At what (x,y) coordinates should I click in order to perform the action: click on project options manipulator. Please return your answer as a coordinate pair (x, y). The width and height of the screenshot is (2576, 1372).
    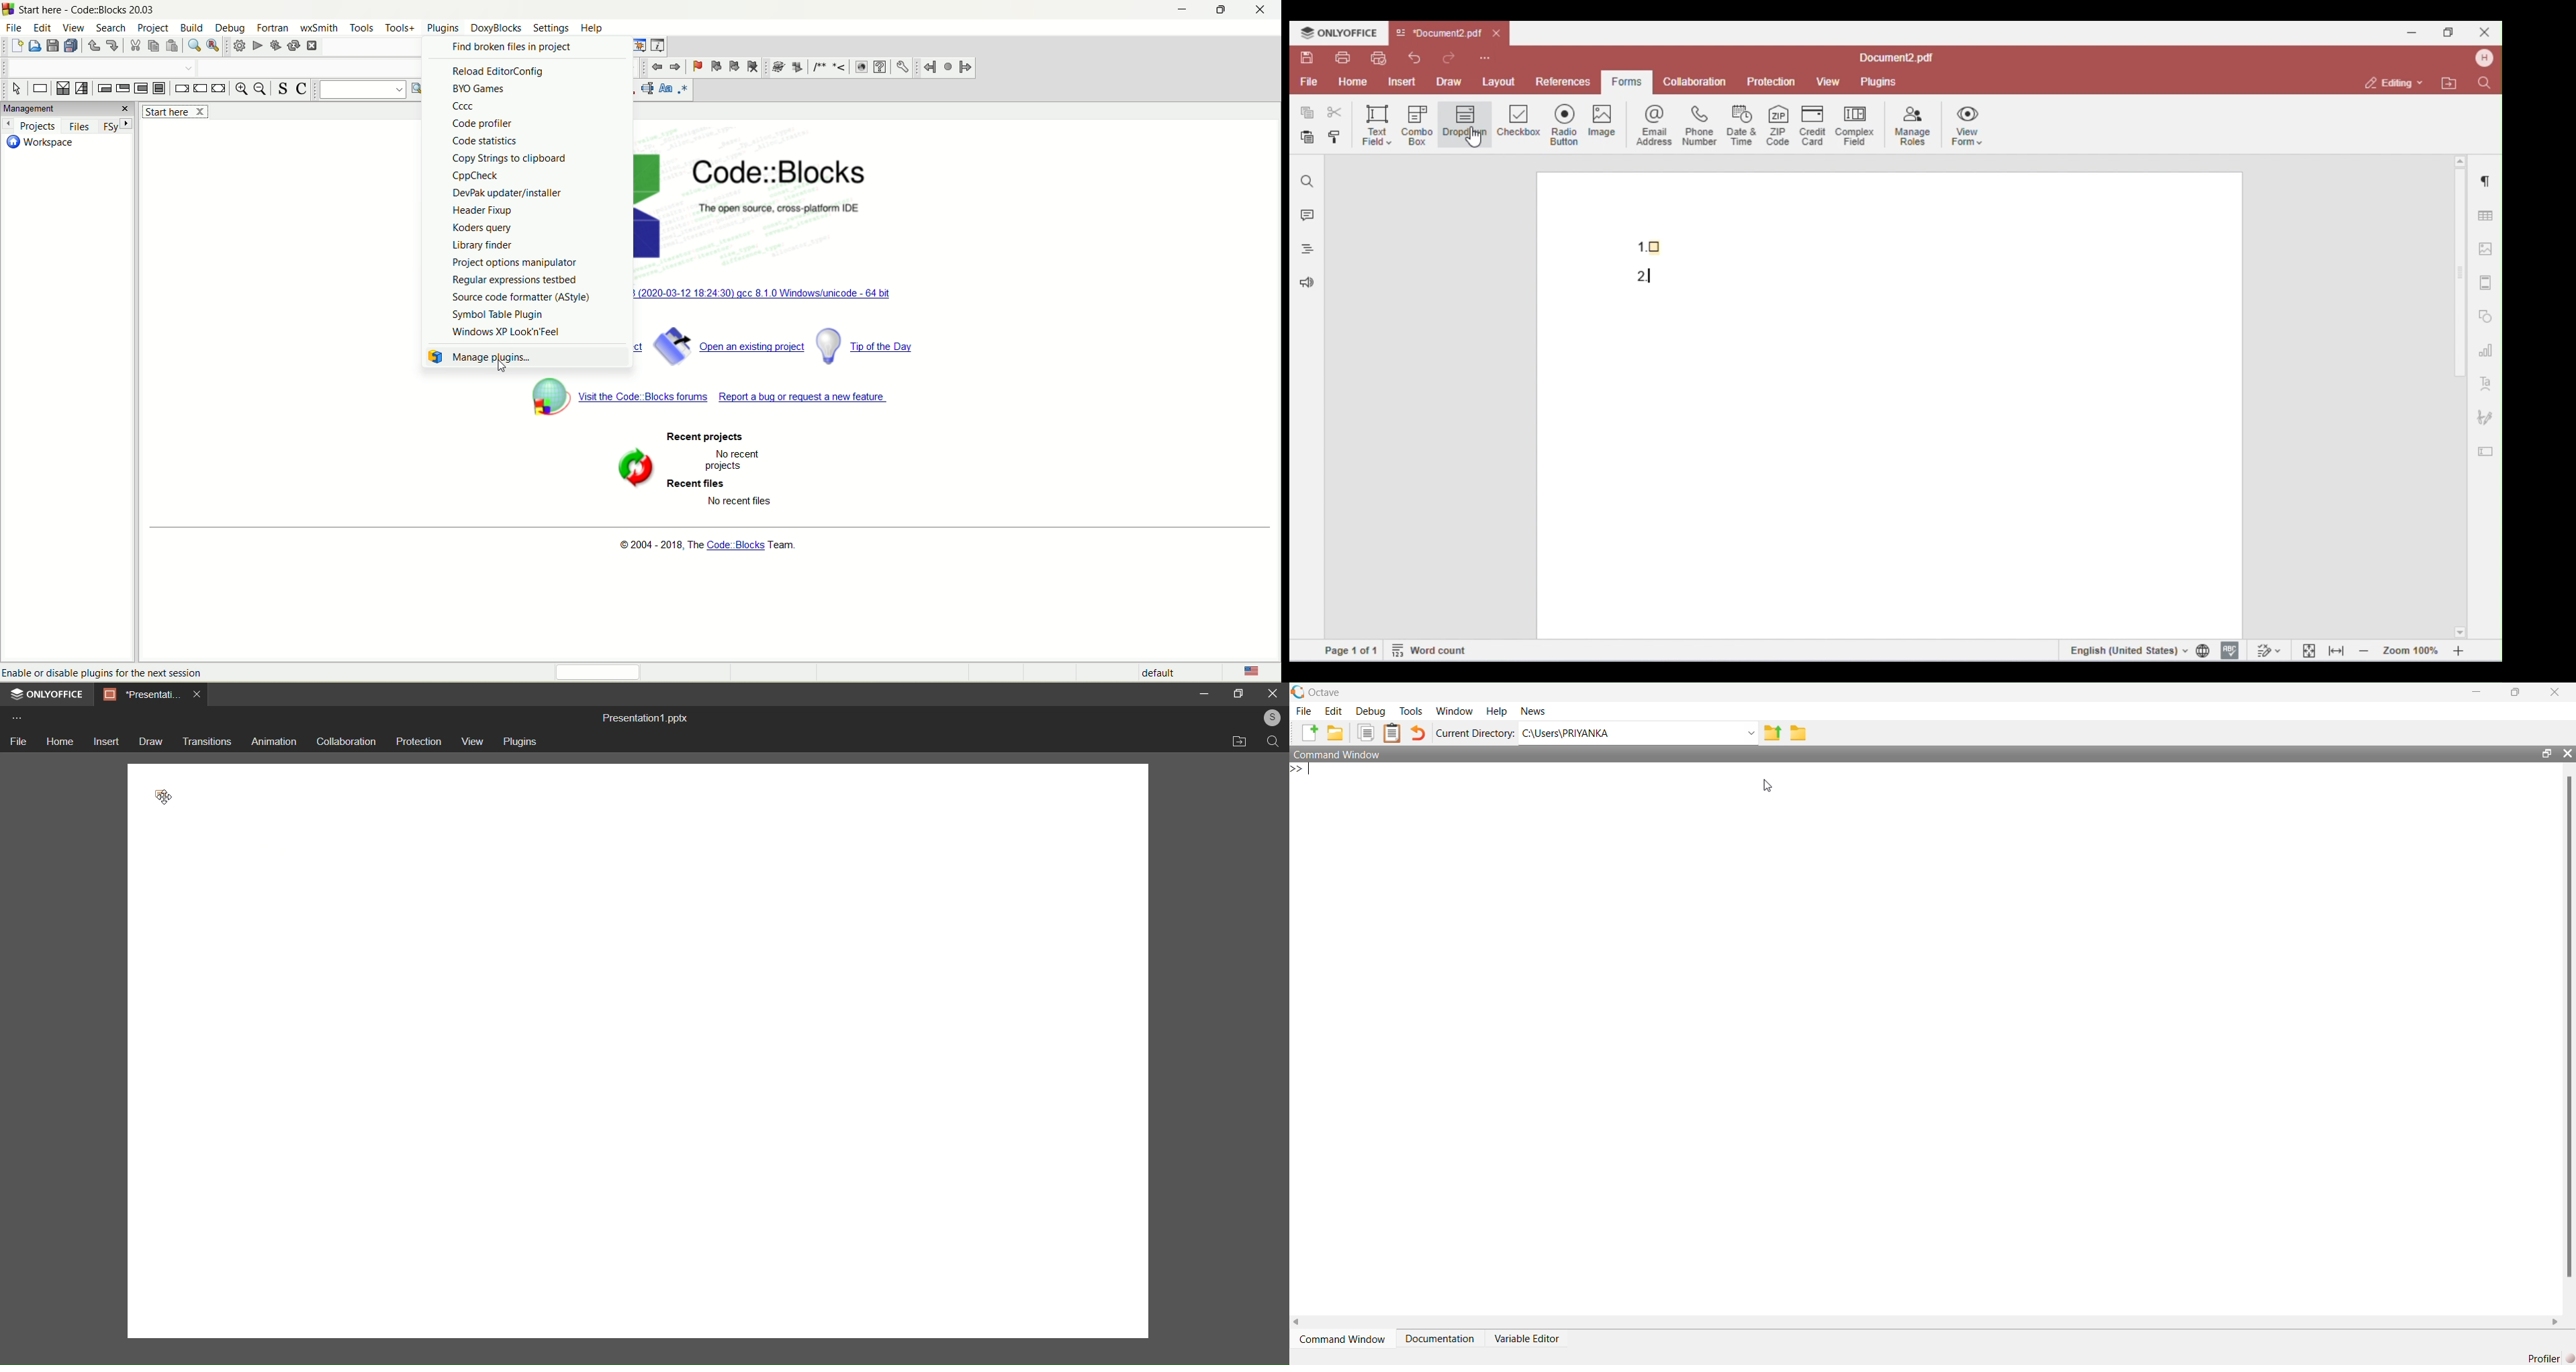
    Looking at the image, I should click on (515, 262).